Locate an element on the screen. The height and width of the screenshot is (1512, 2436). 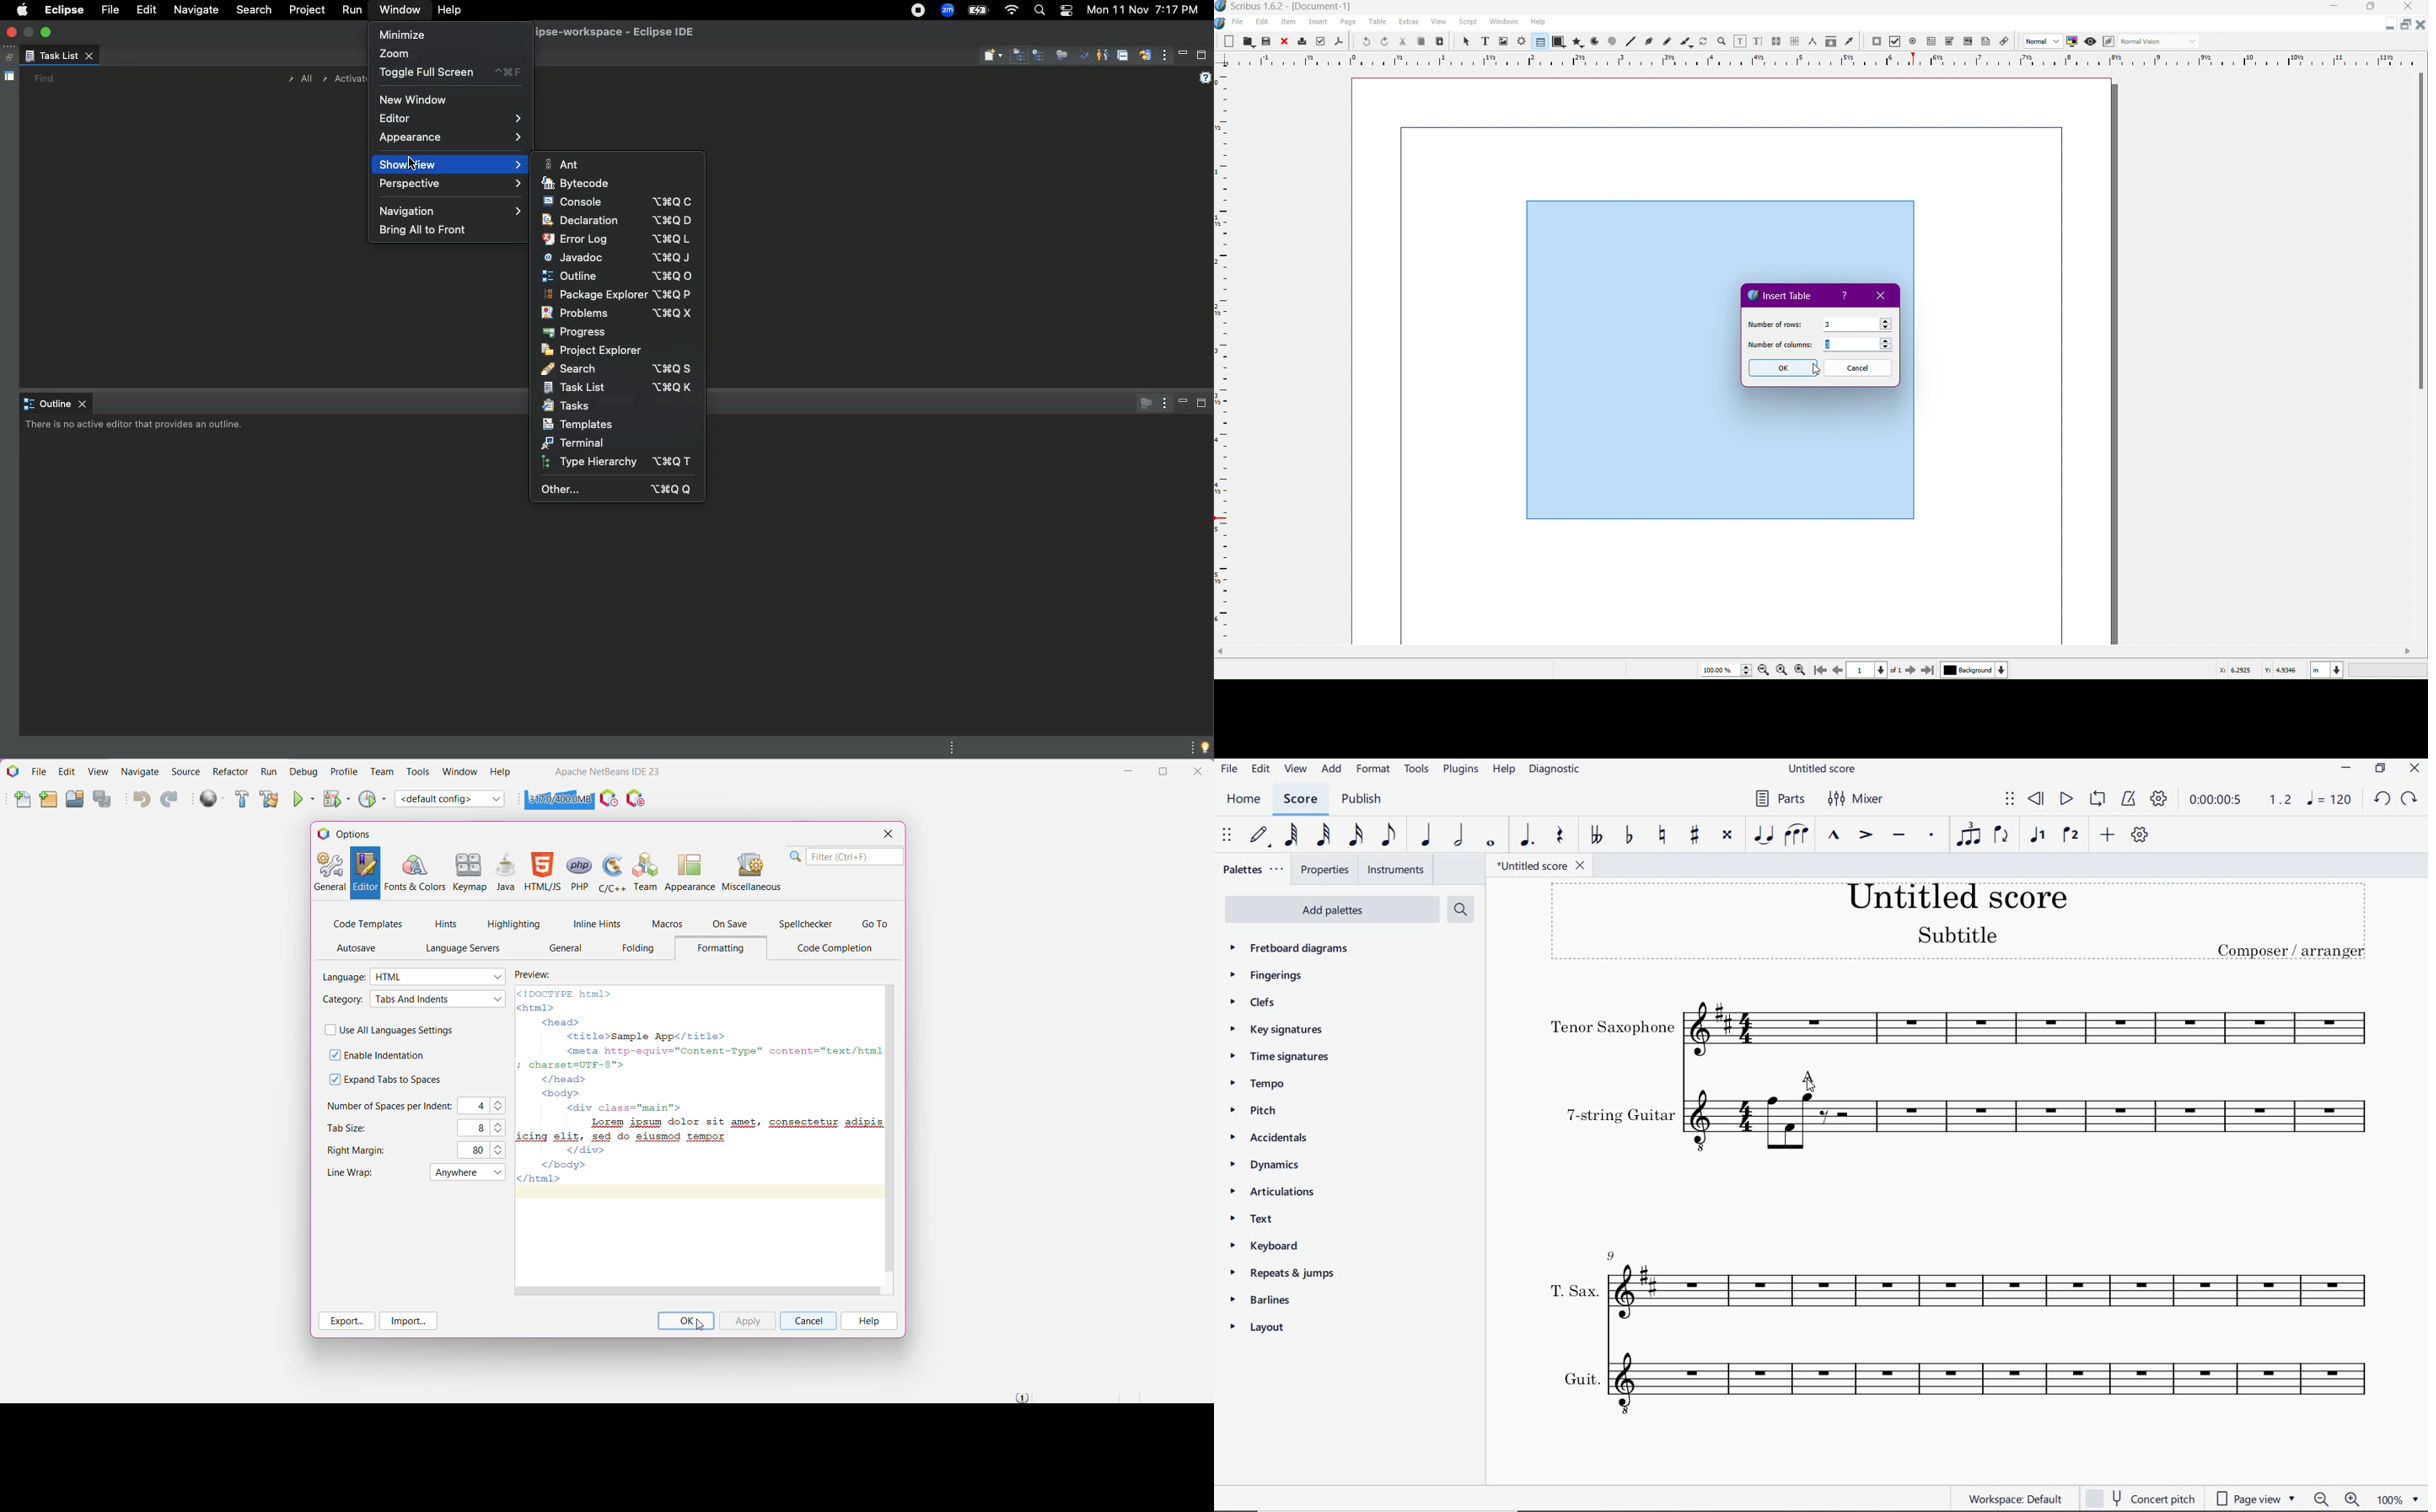
Click 'OK' to save changes and close the Options Menu is located at coordinates (685, 1321).